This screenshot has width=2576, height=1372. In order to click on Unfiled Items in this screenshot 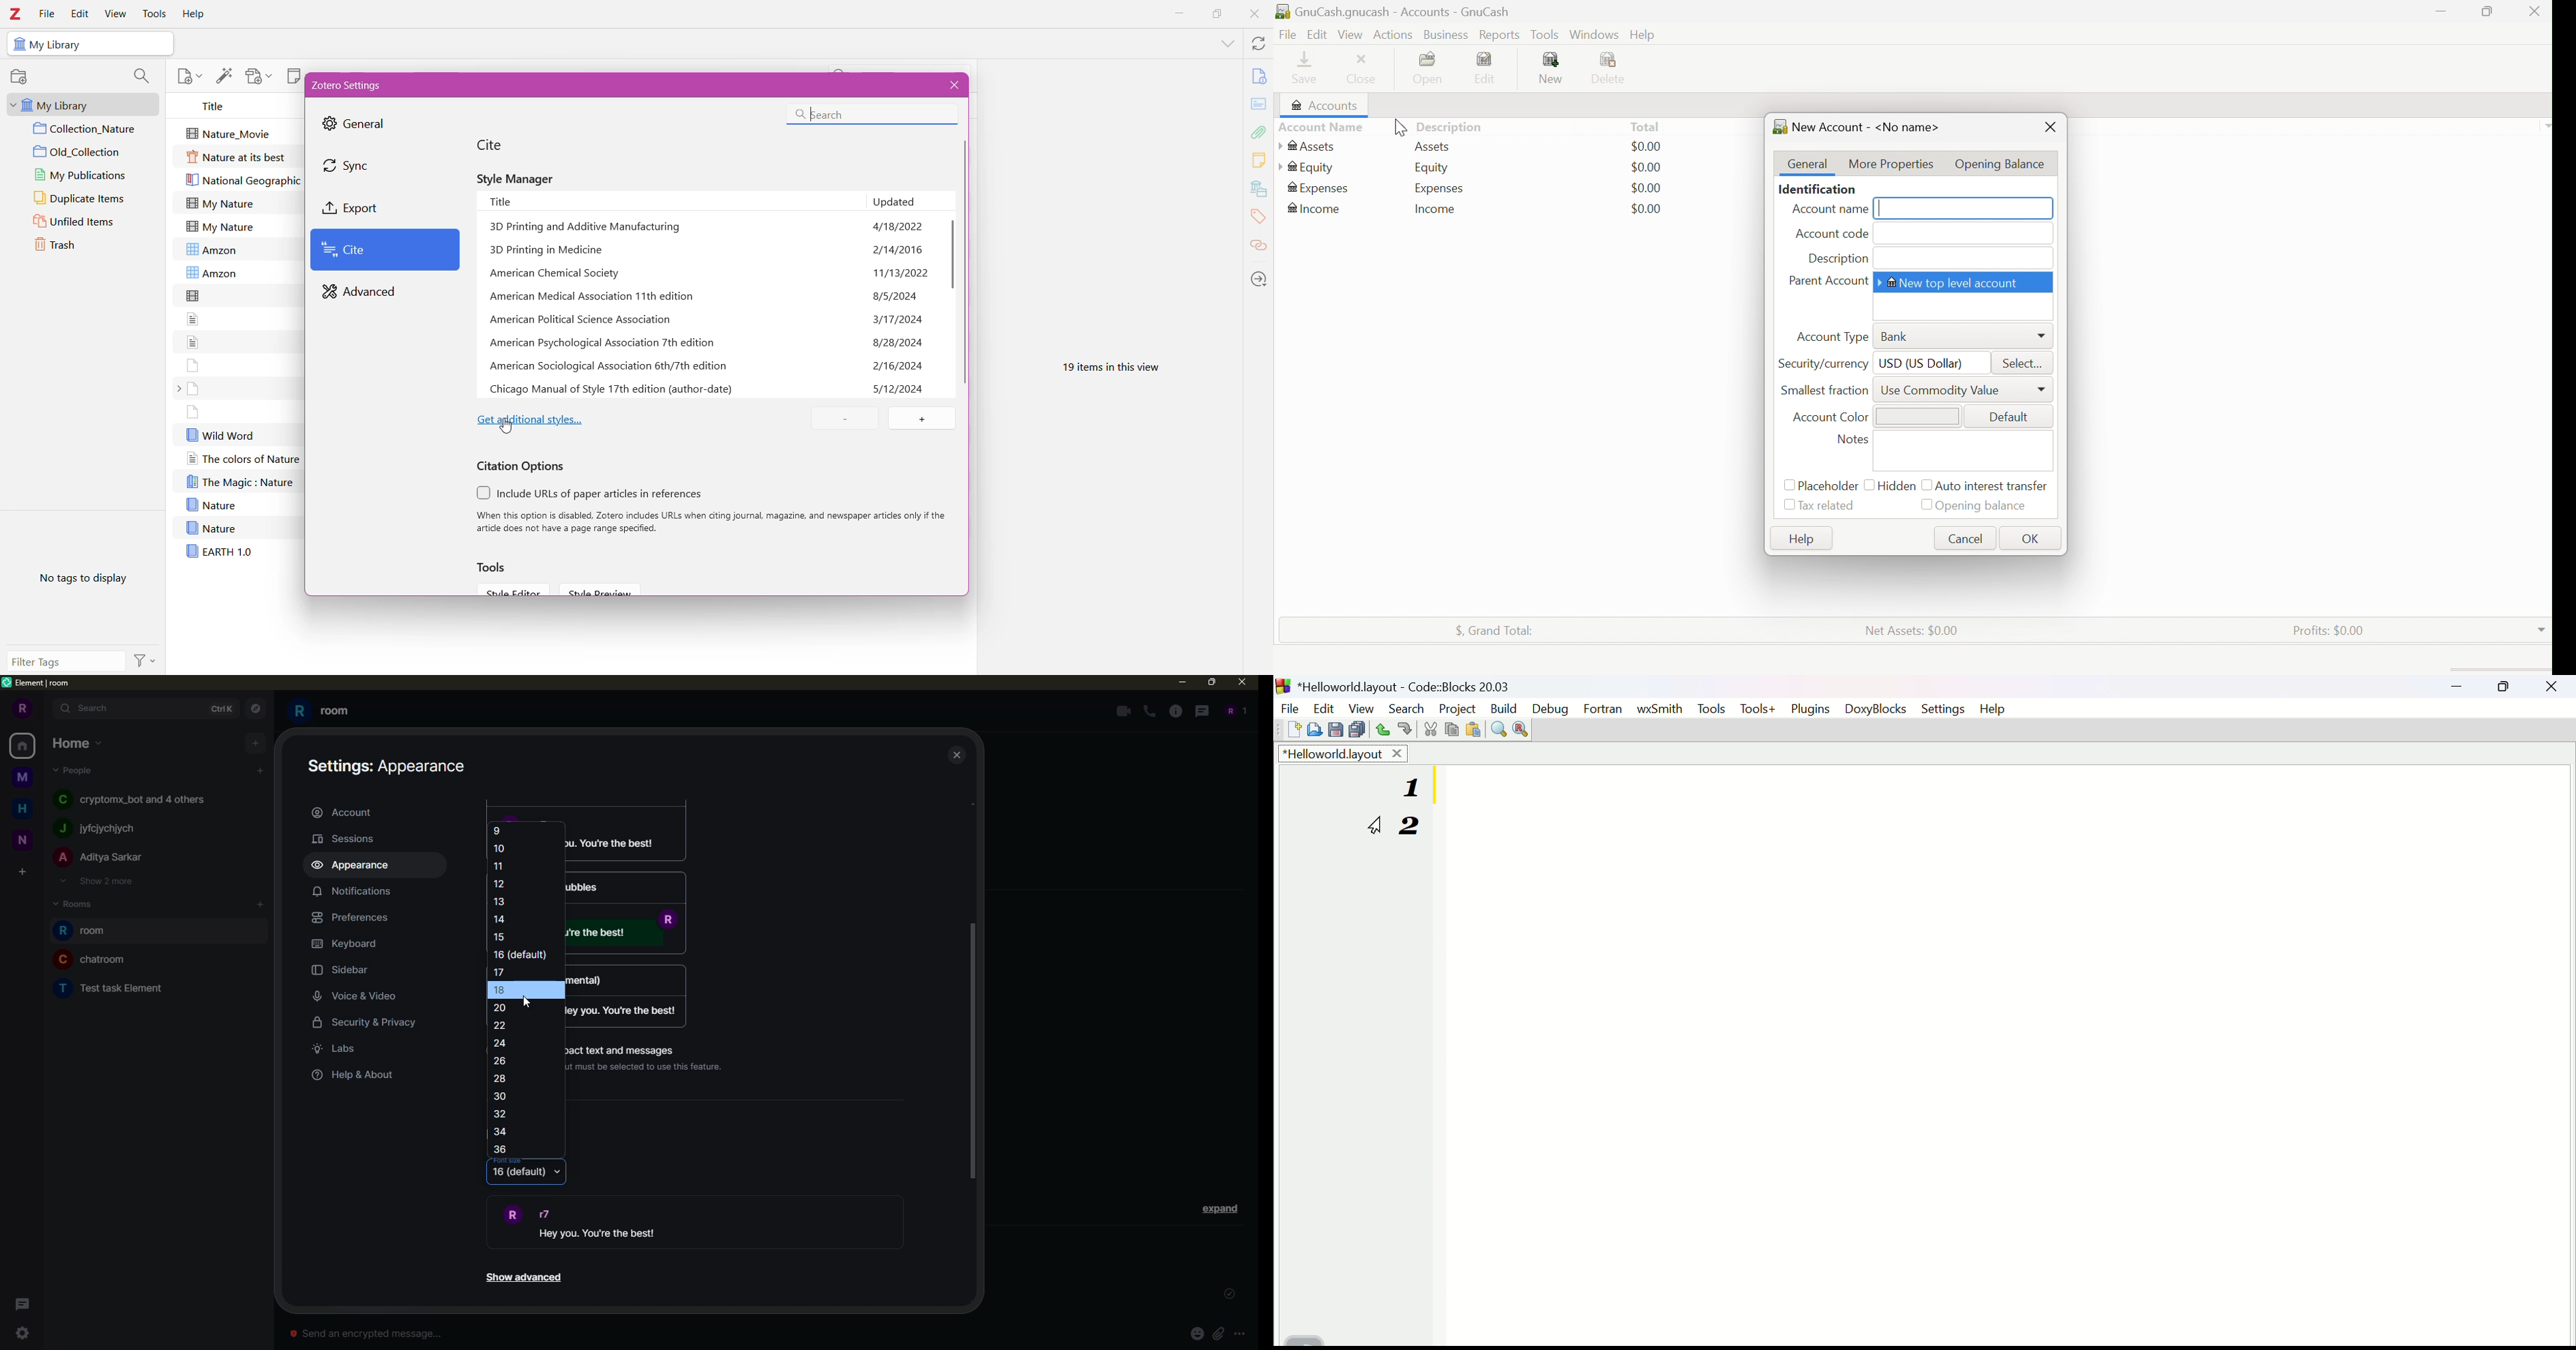, I will do `click(84, 223)`.